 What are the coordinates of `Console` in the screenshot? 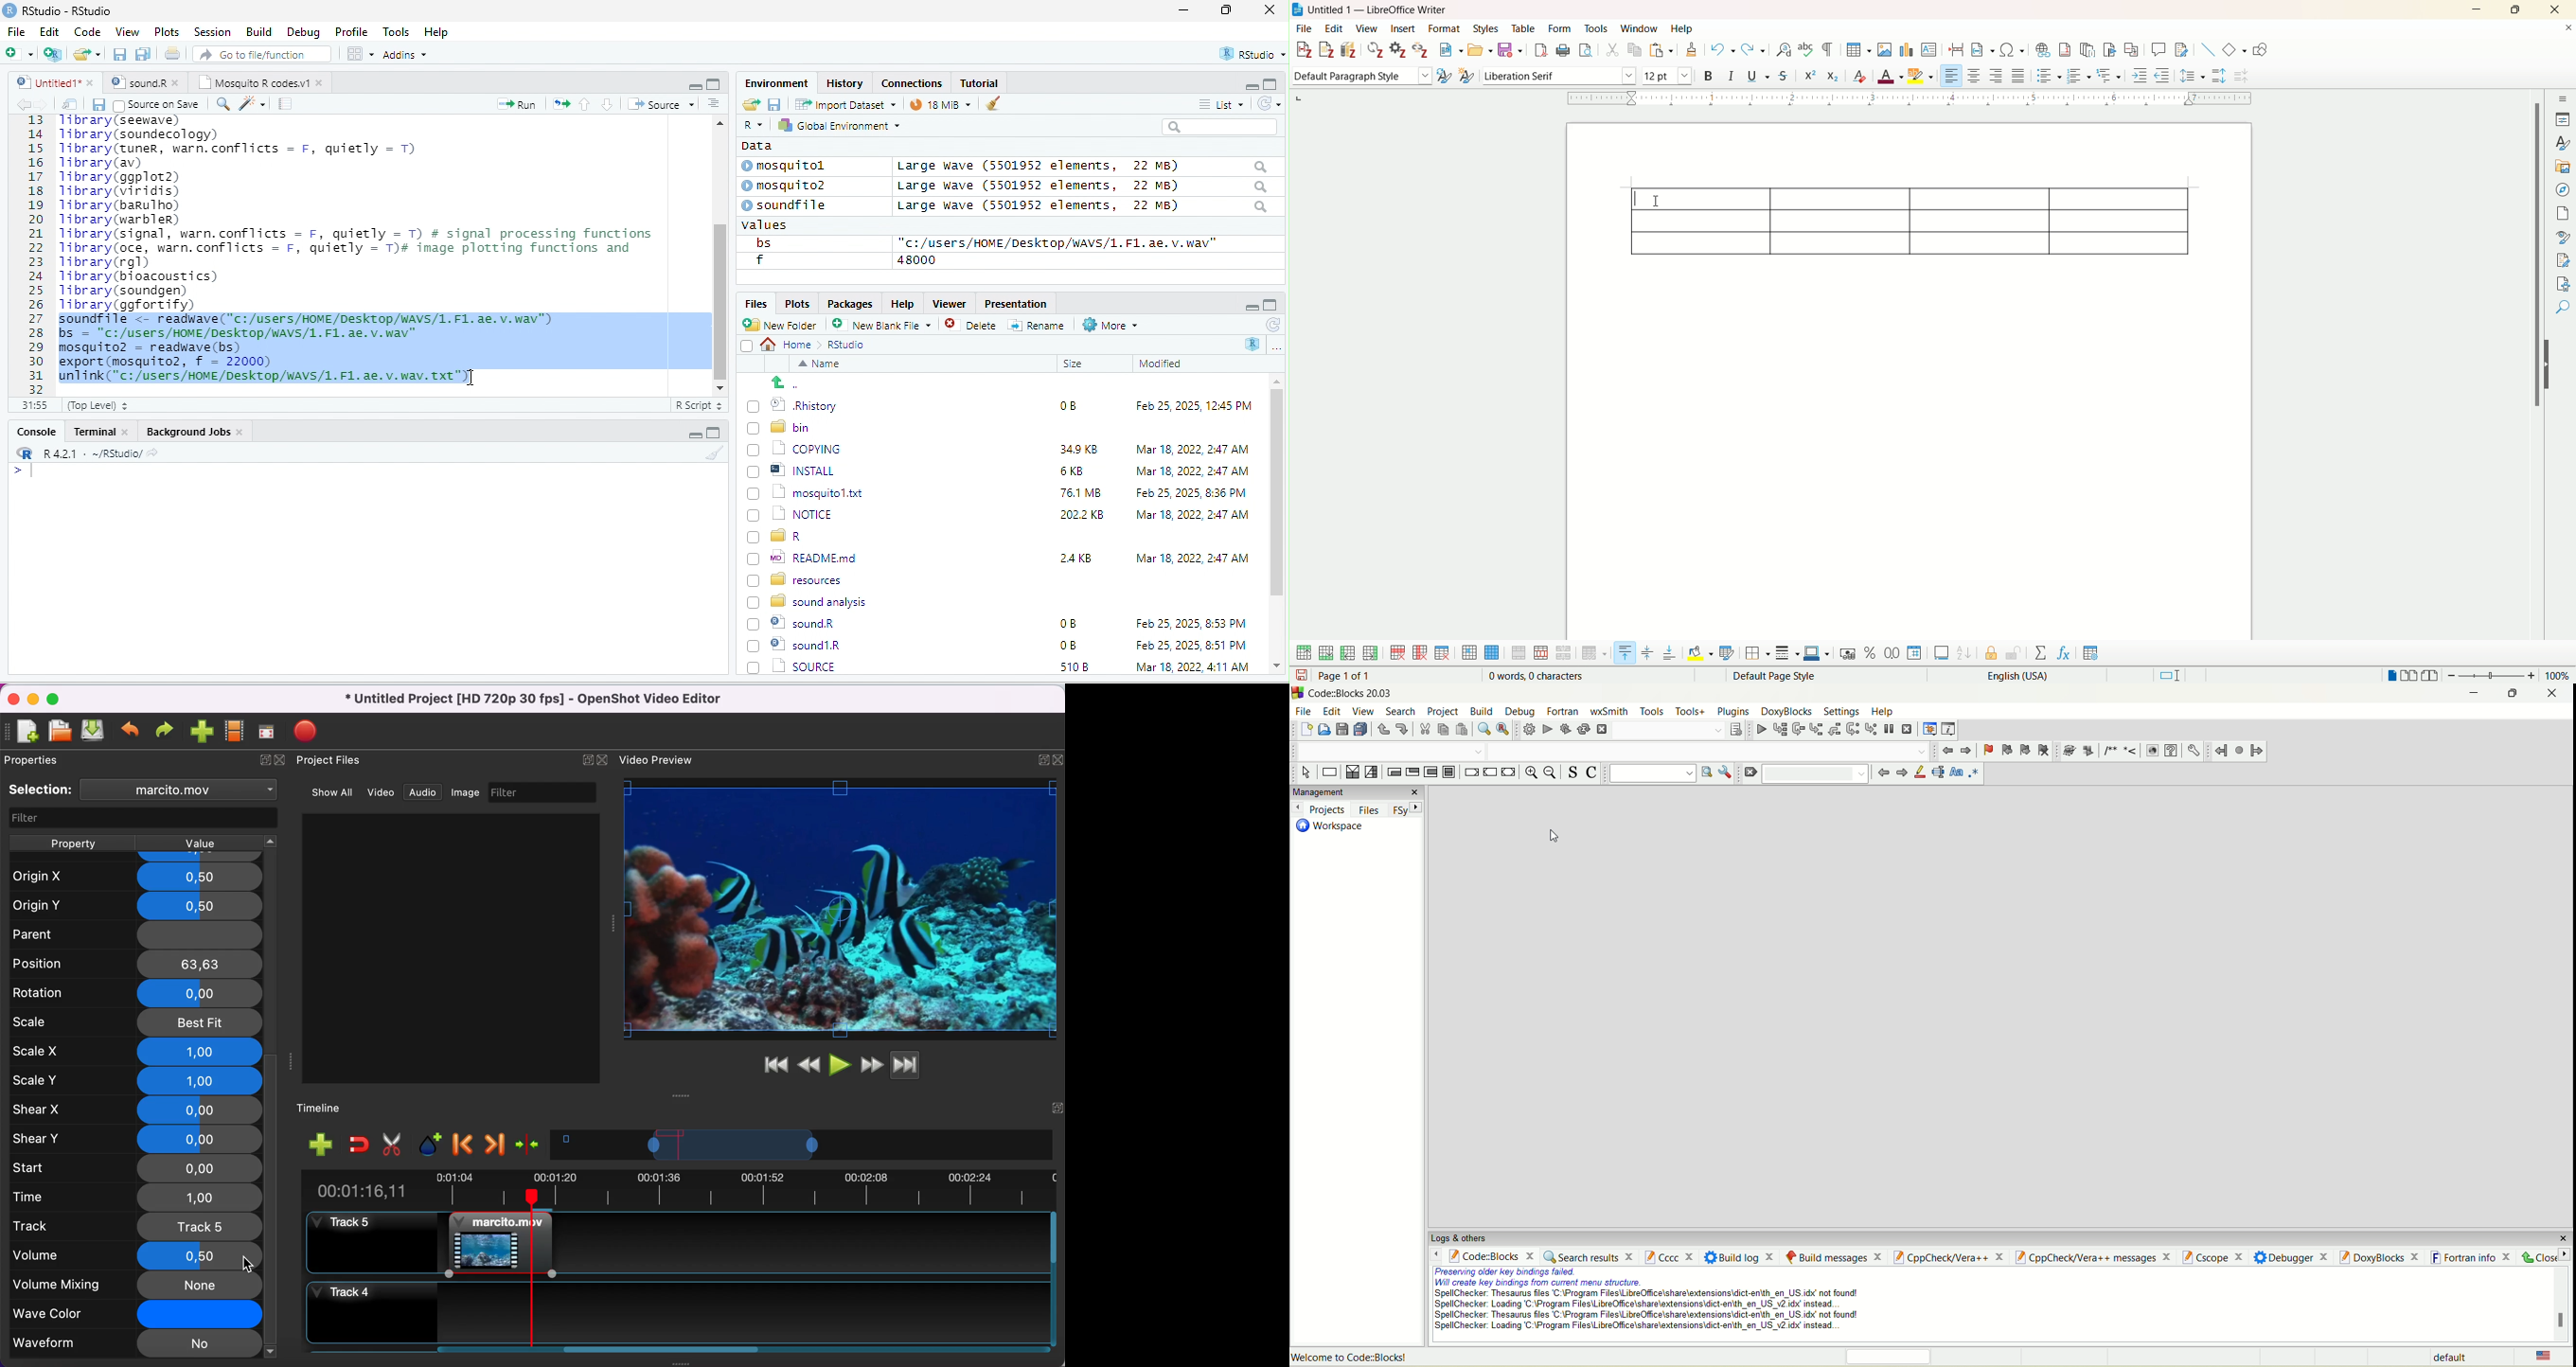 It's located at (35, 430).